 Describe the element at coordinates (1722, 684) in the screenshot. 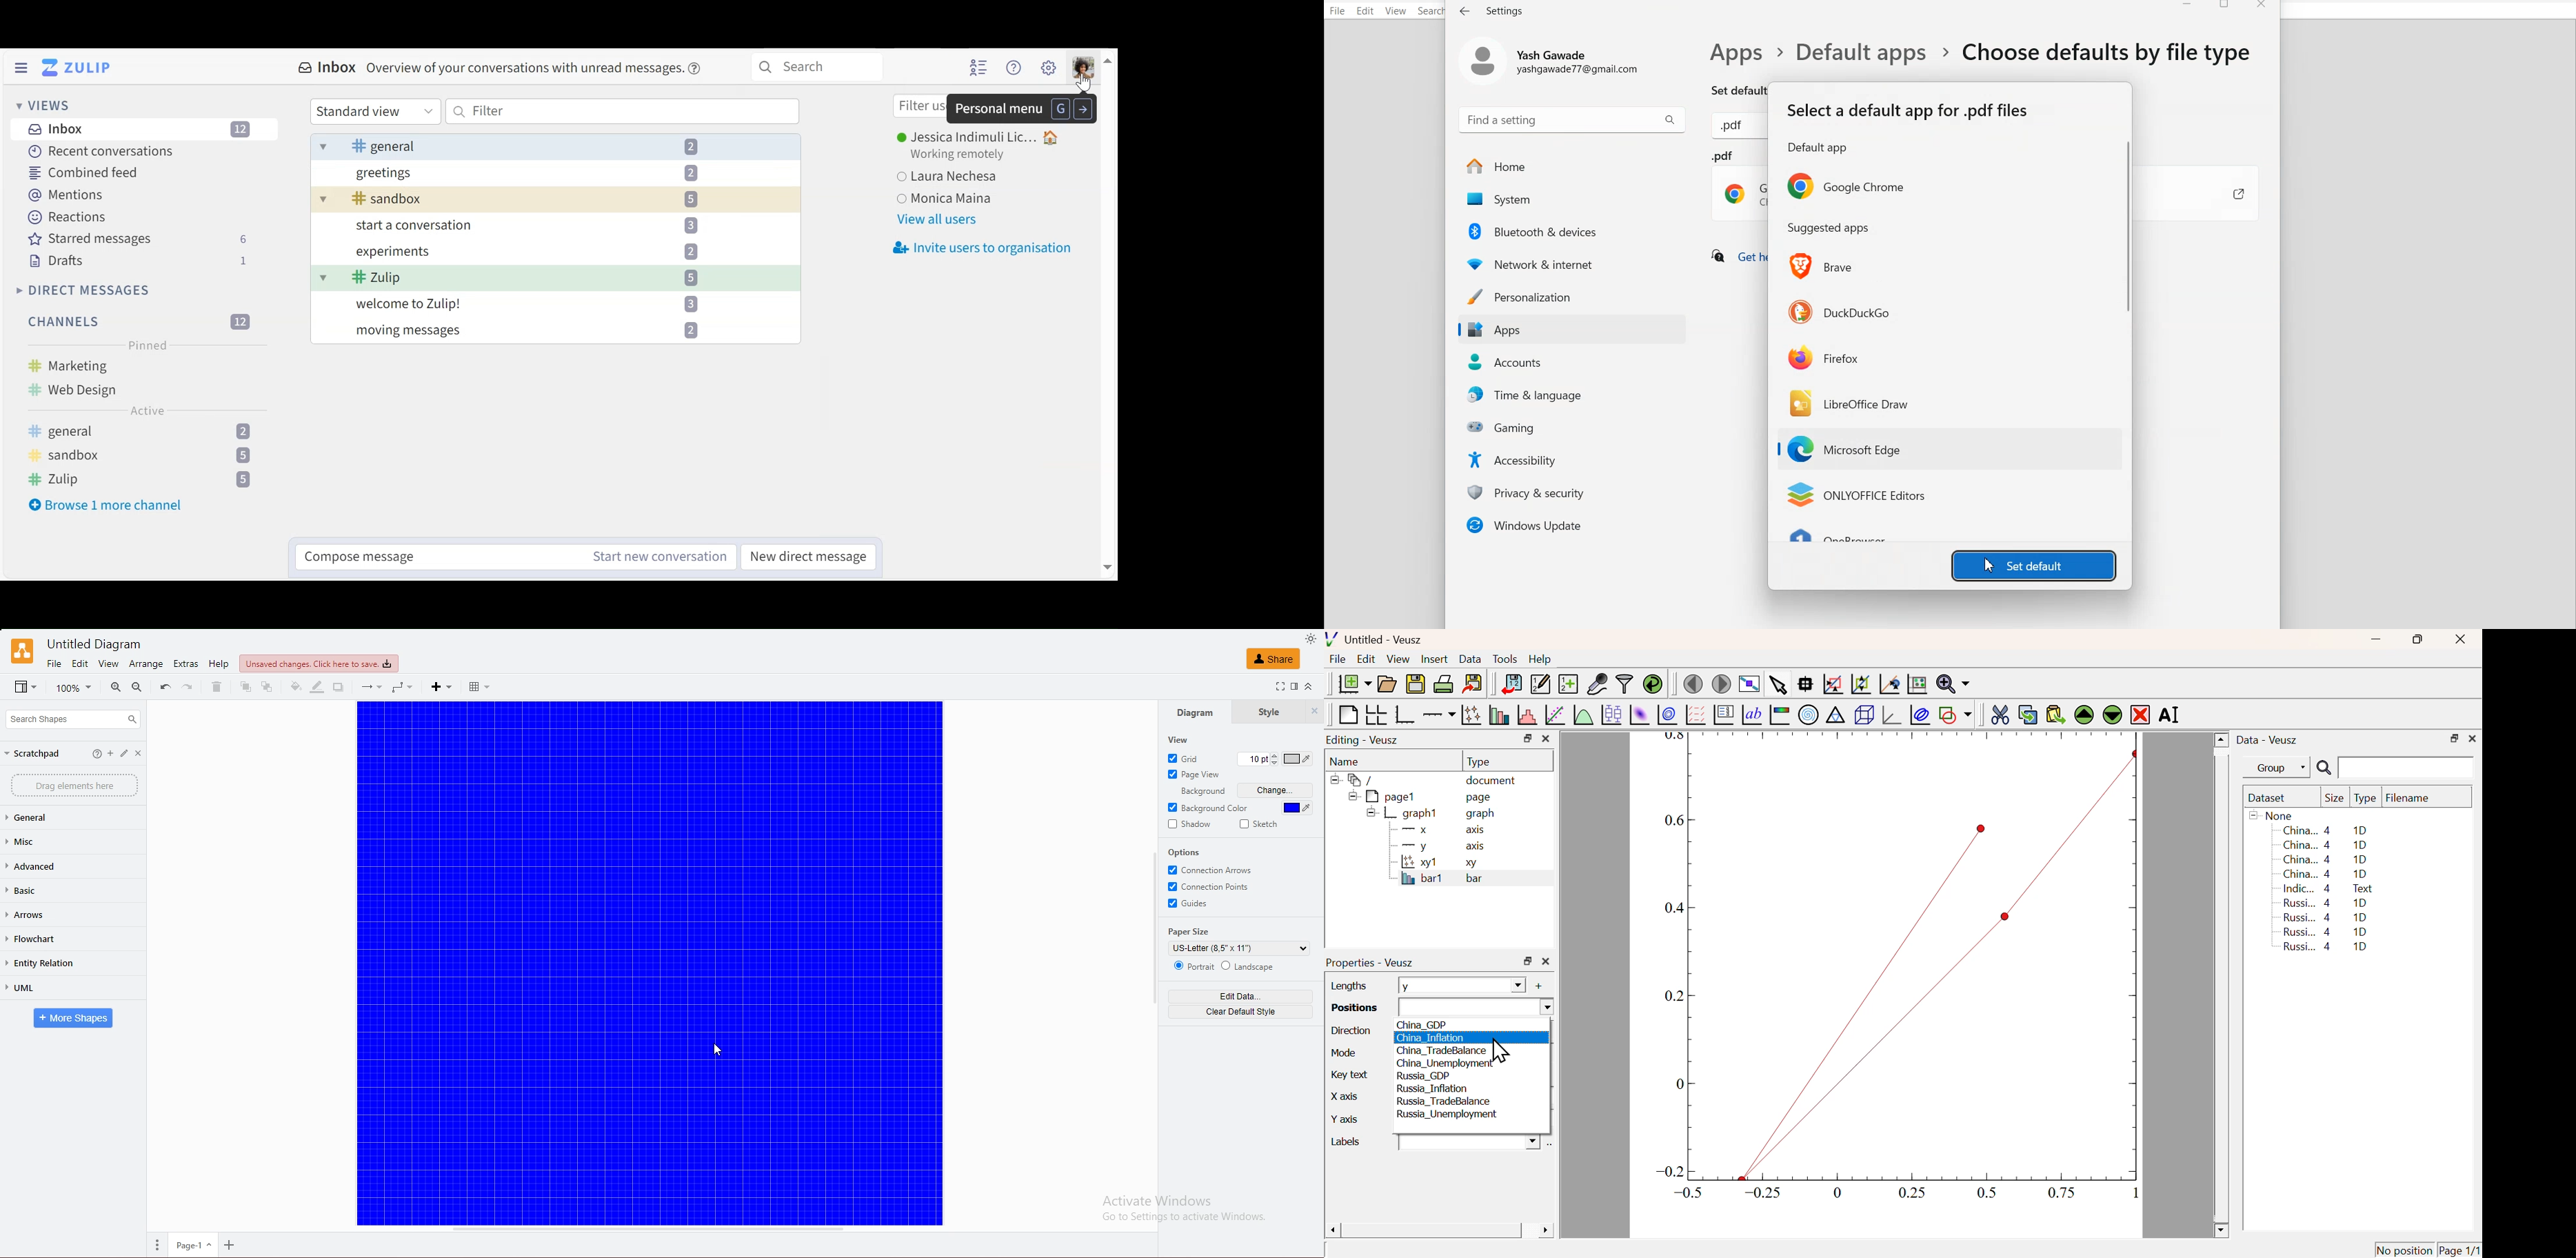

I see `Move to next page` at that location.